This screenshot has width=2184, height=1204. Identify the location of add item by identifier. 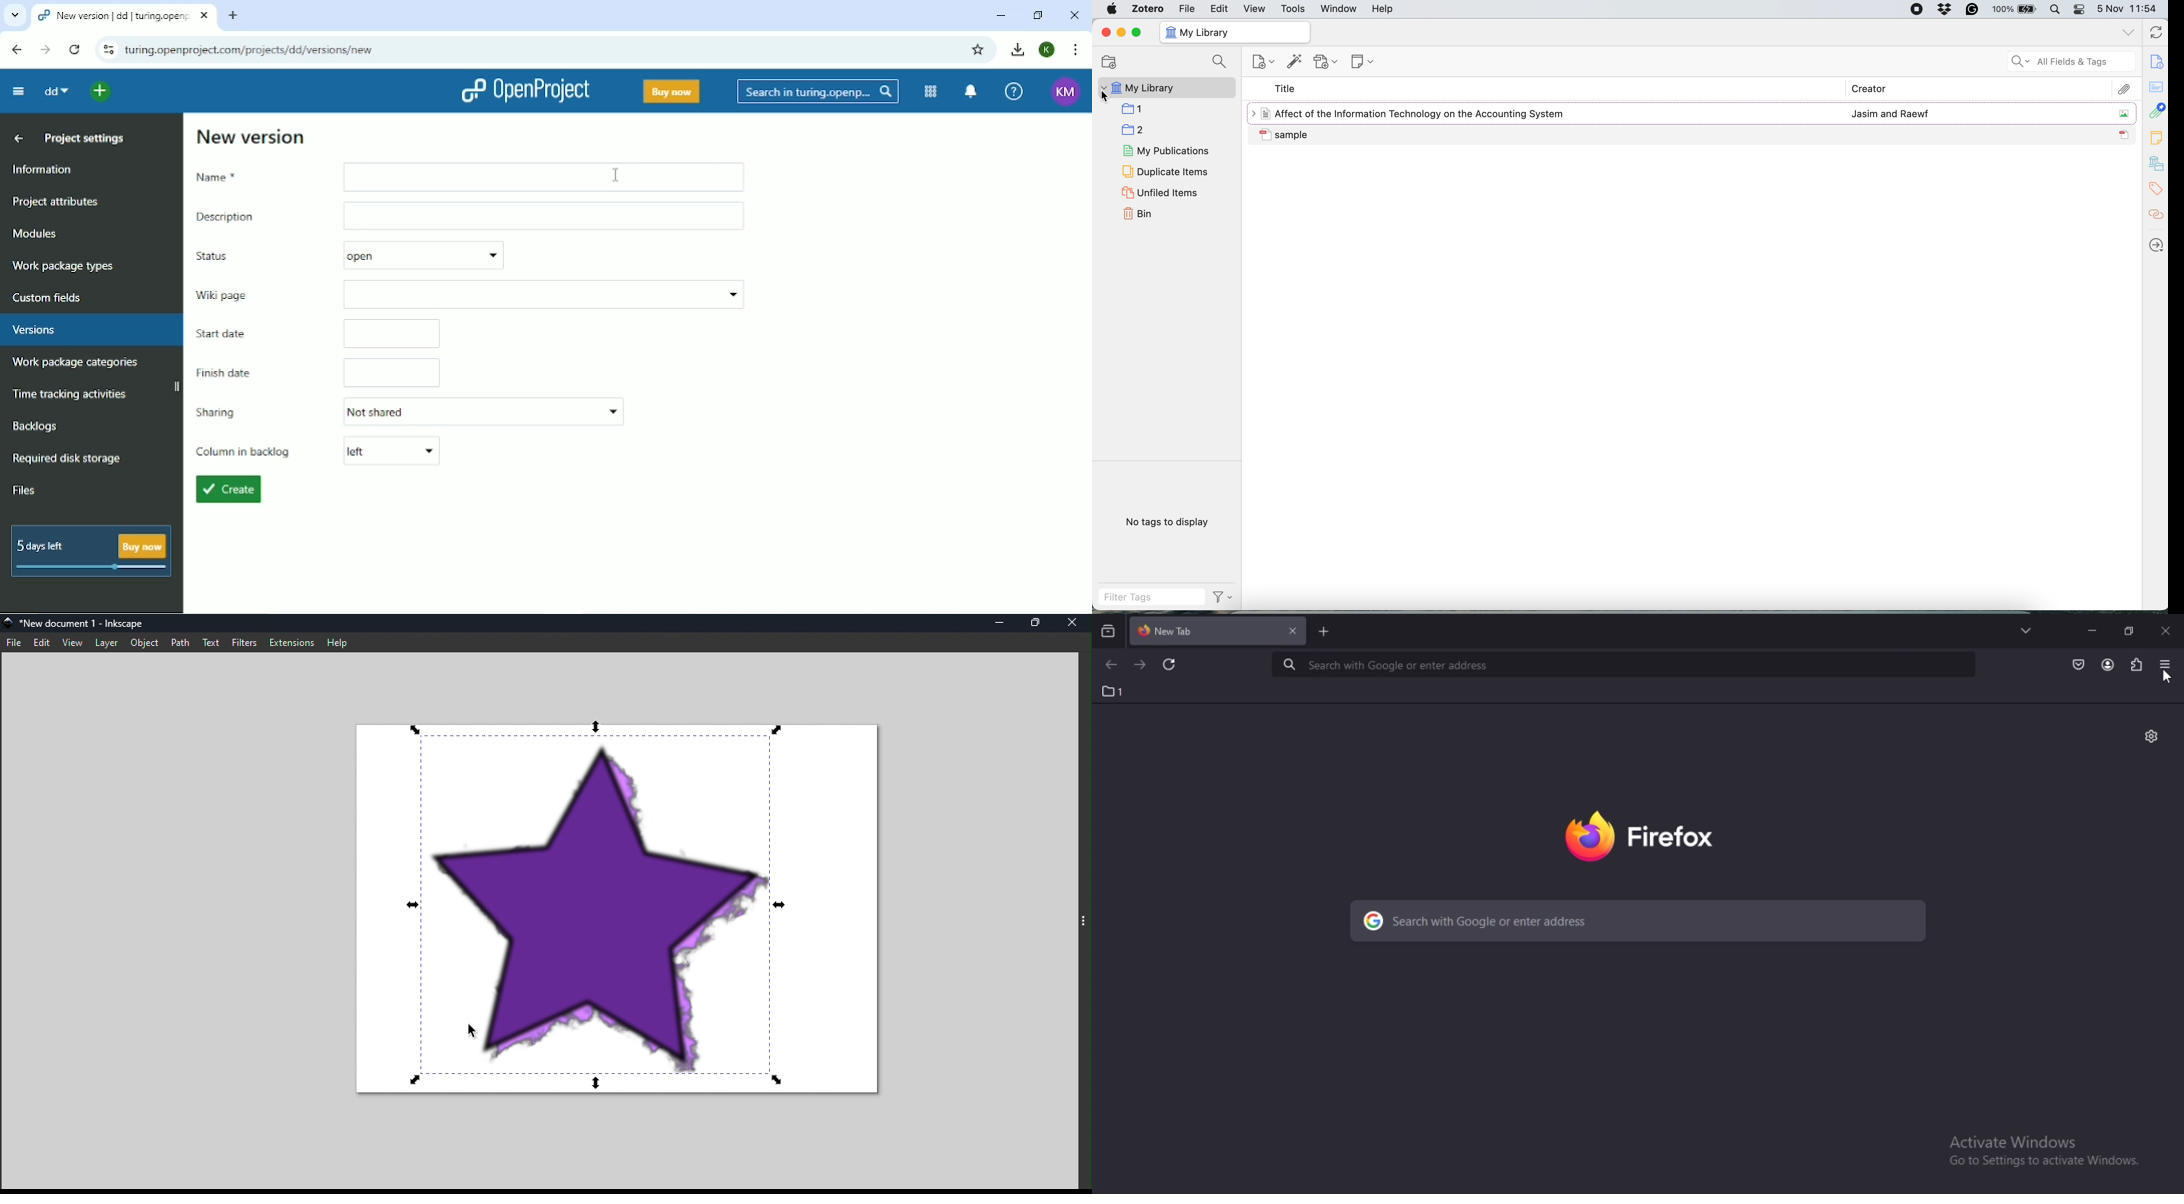
(1295, 60).